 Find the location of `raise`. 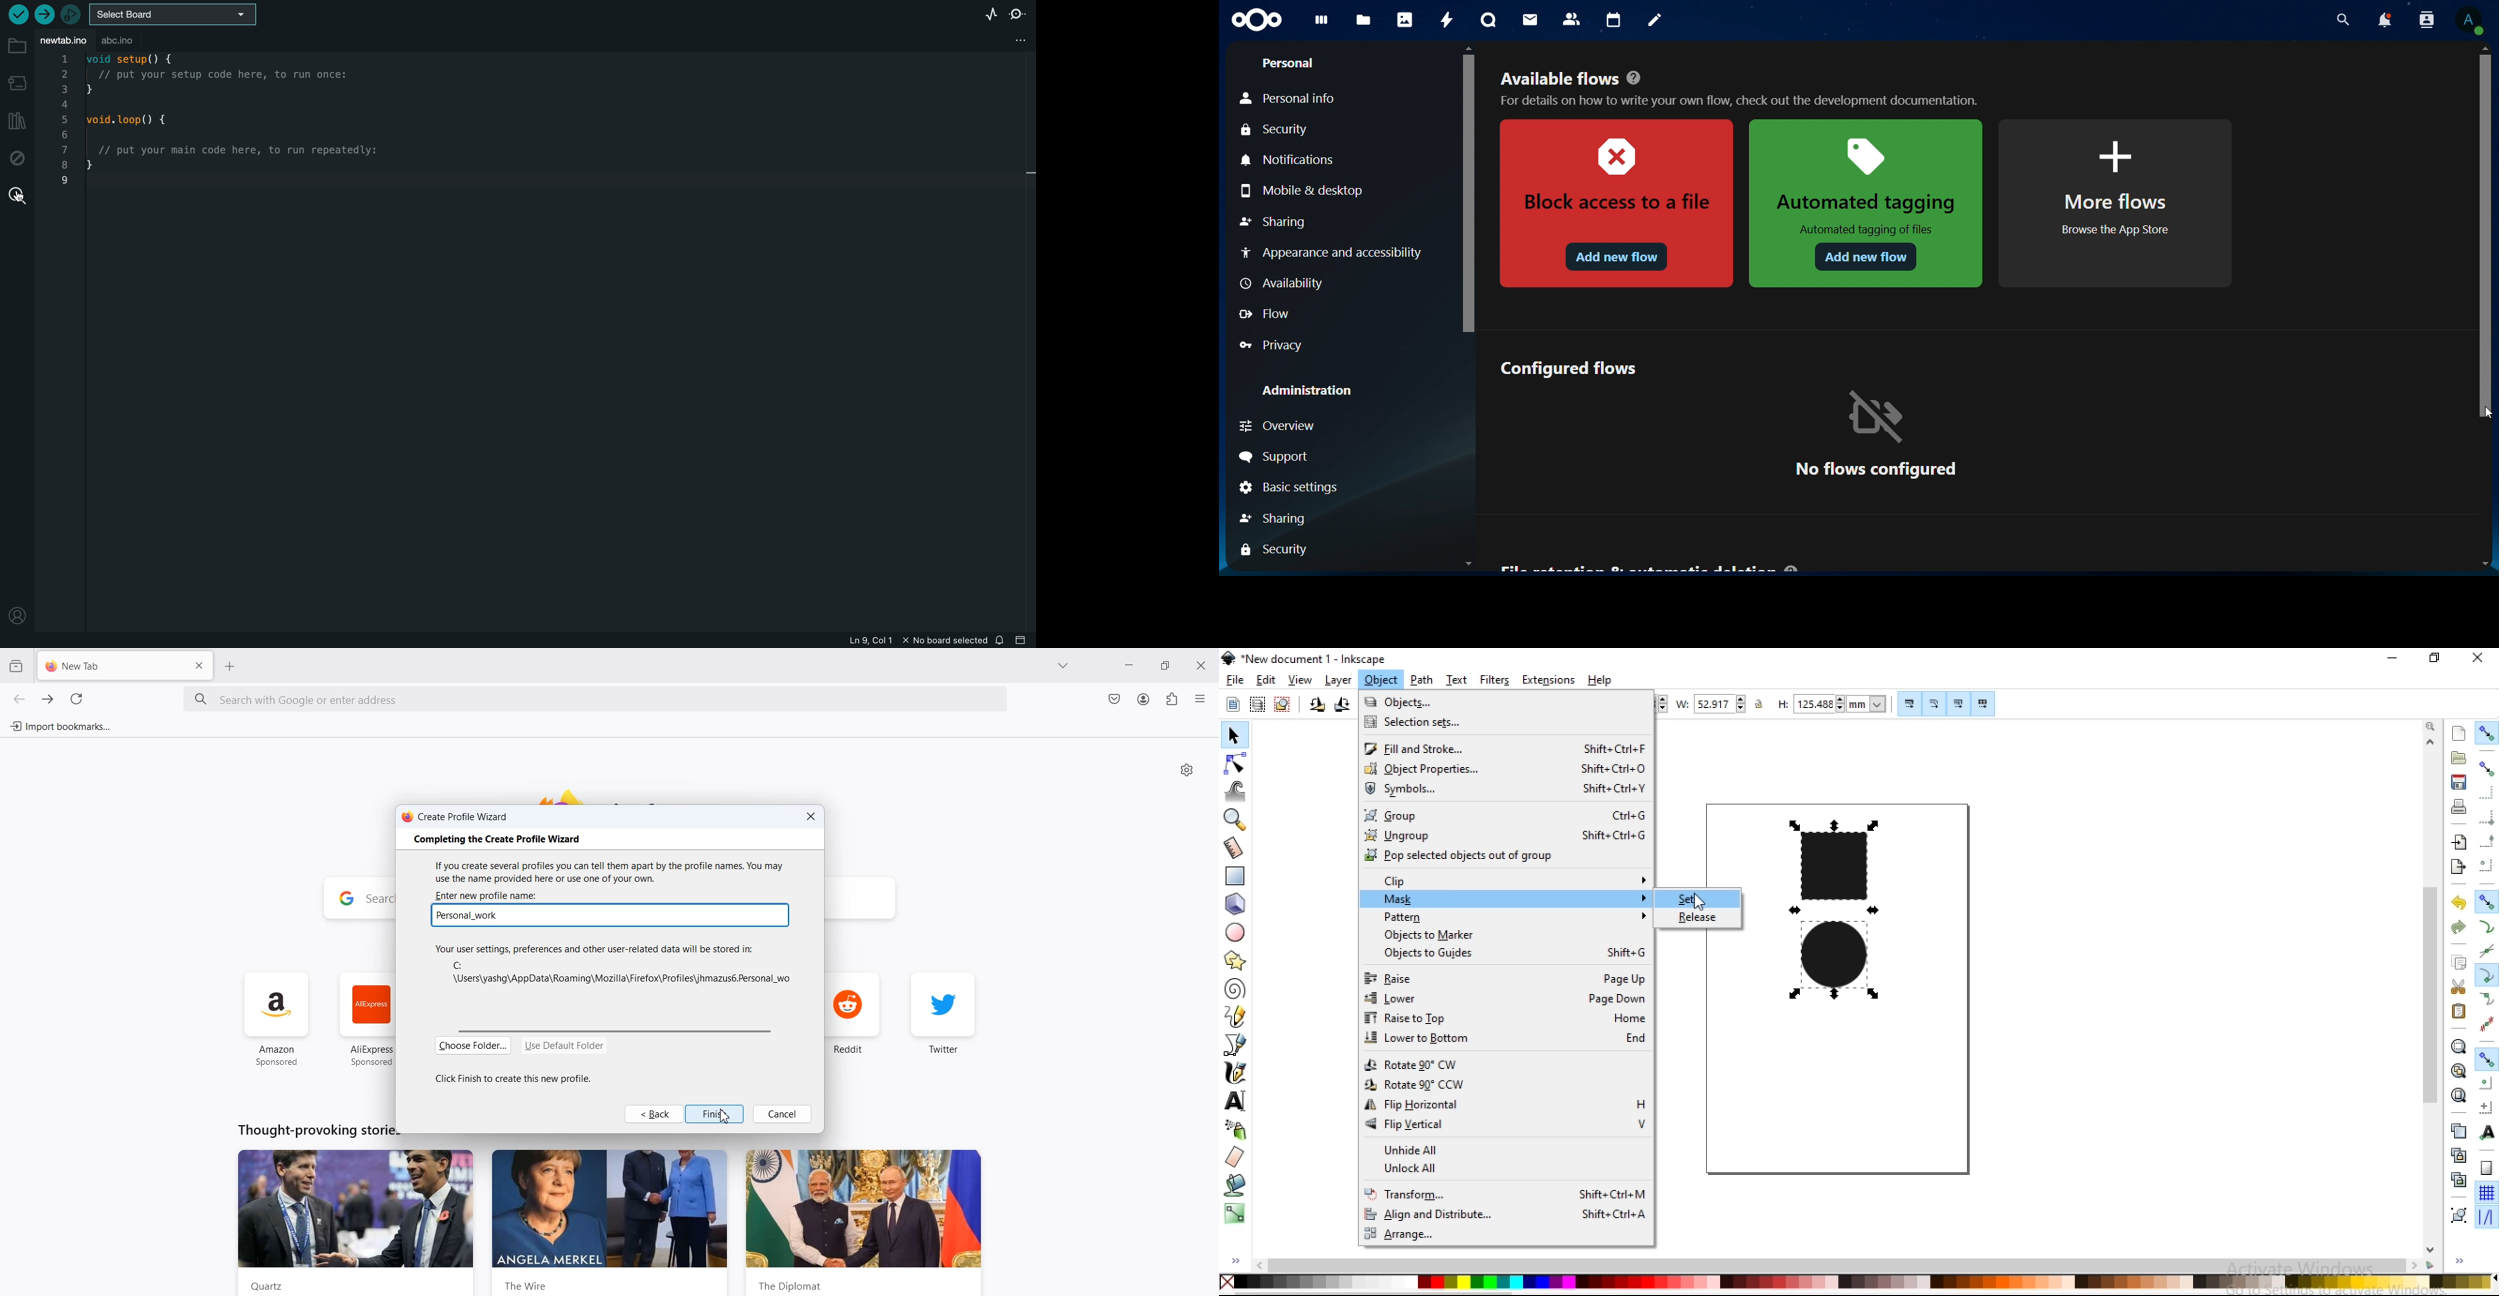

raise is located at coordinates (1504, 978).